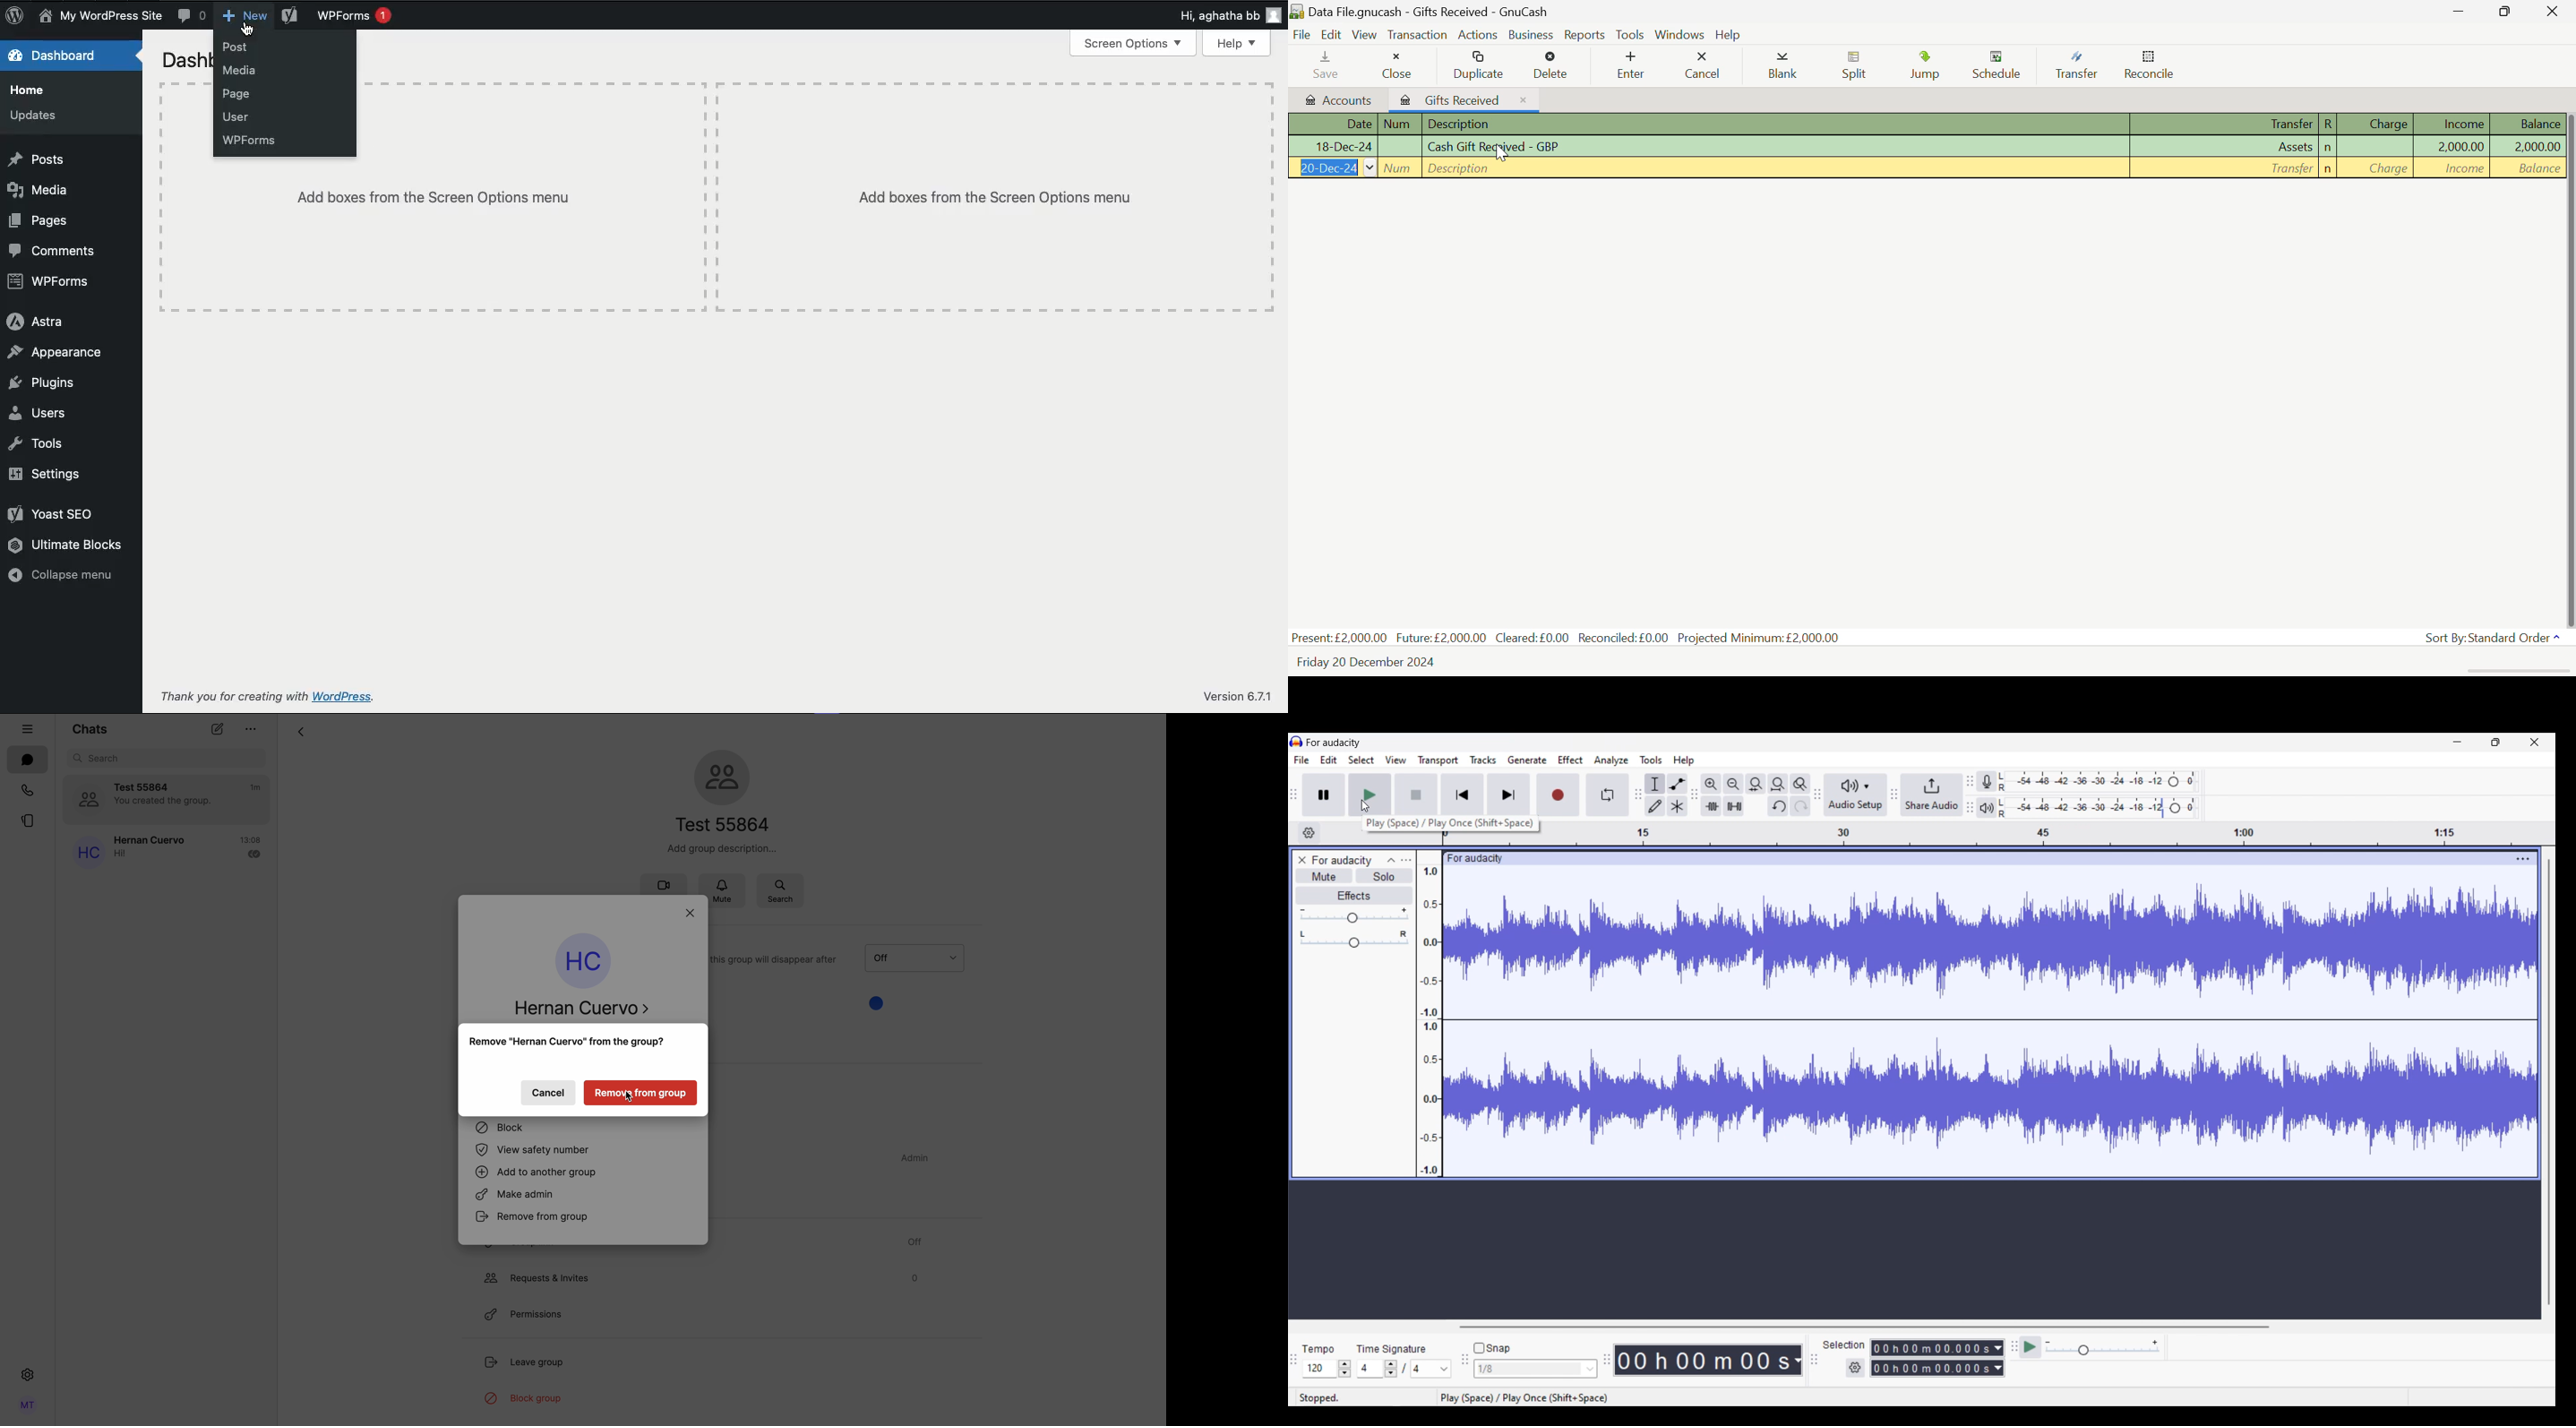 The width and height of the screenshot is (2576, 1428). What do you see at coordinates (1318, 1349) in the screenshot?
I see `Indicates tempo settings` at bounding box center [1318, 1349].